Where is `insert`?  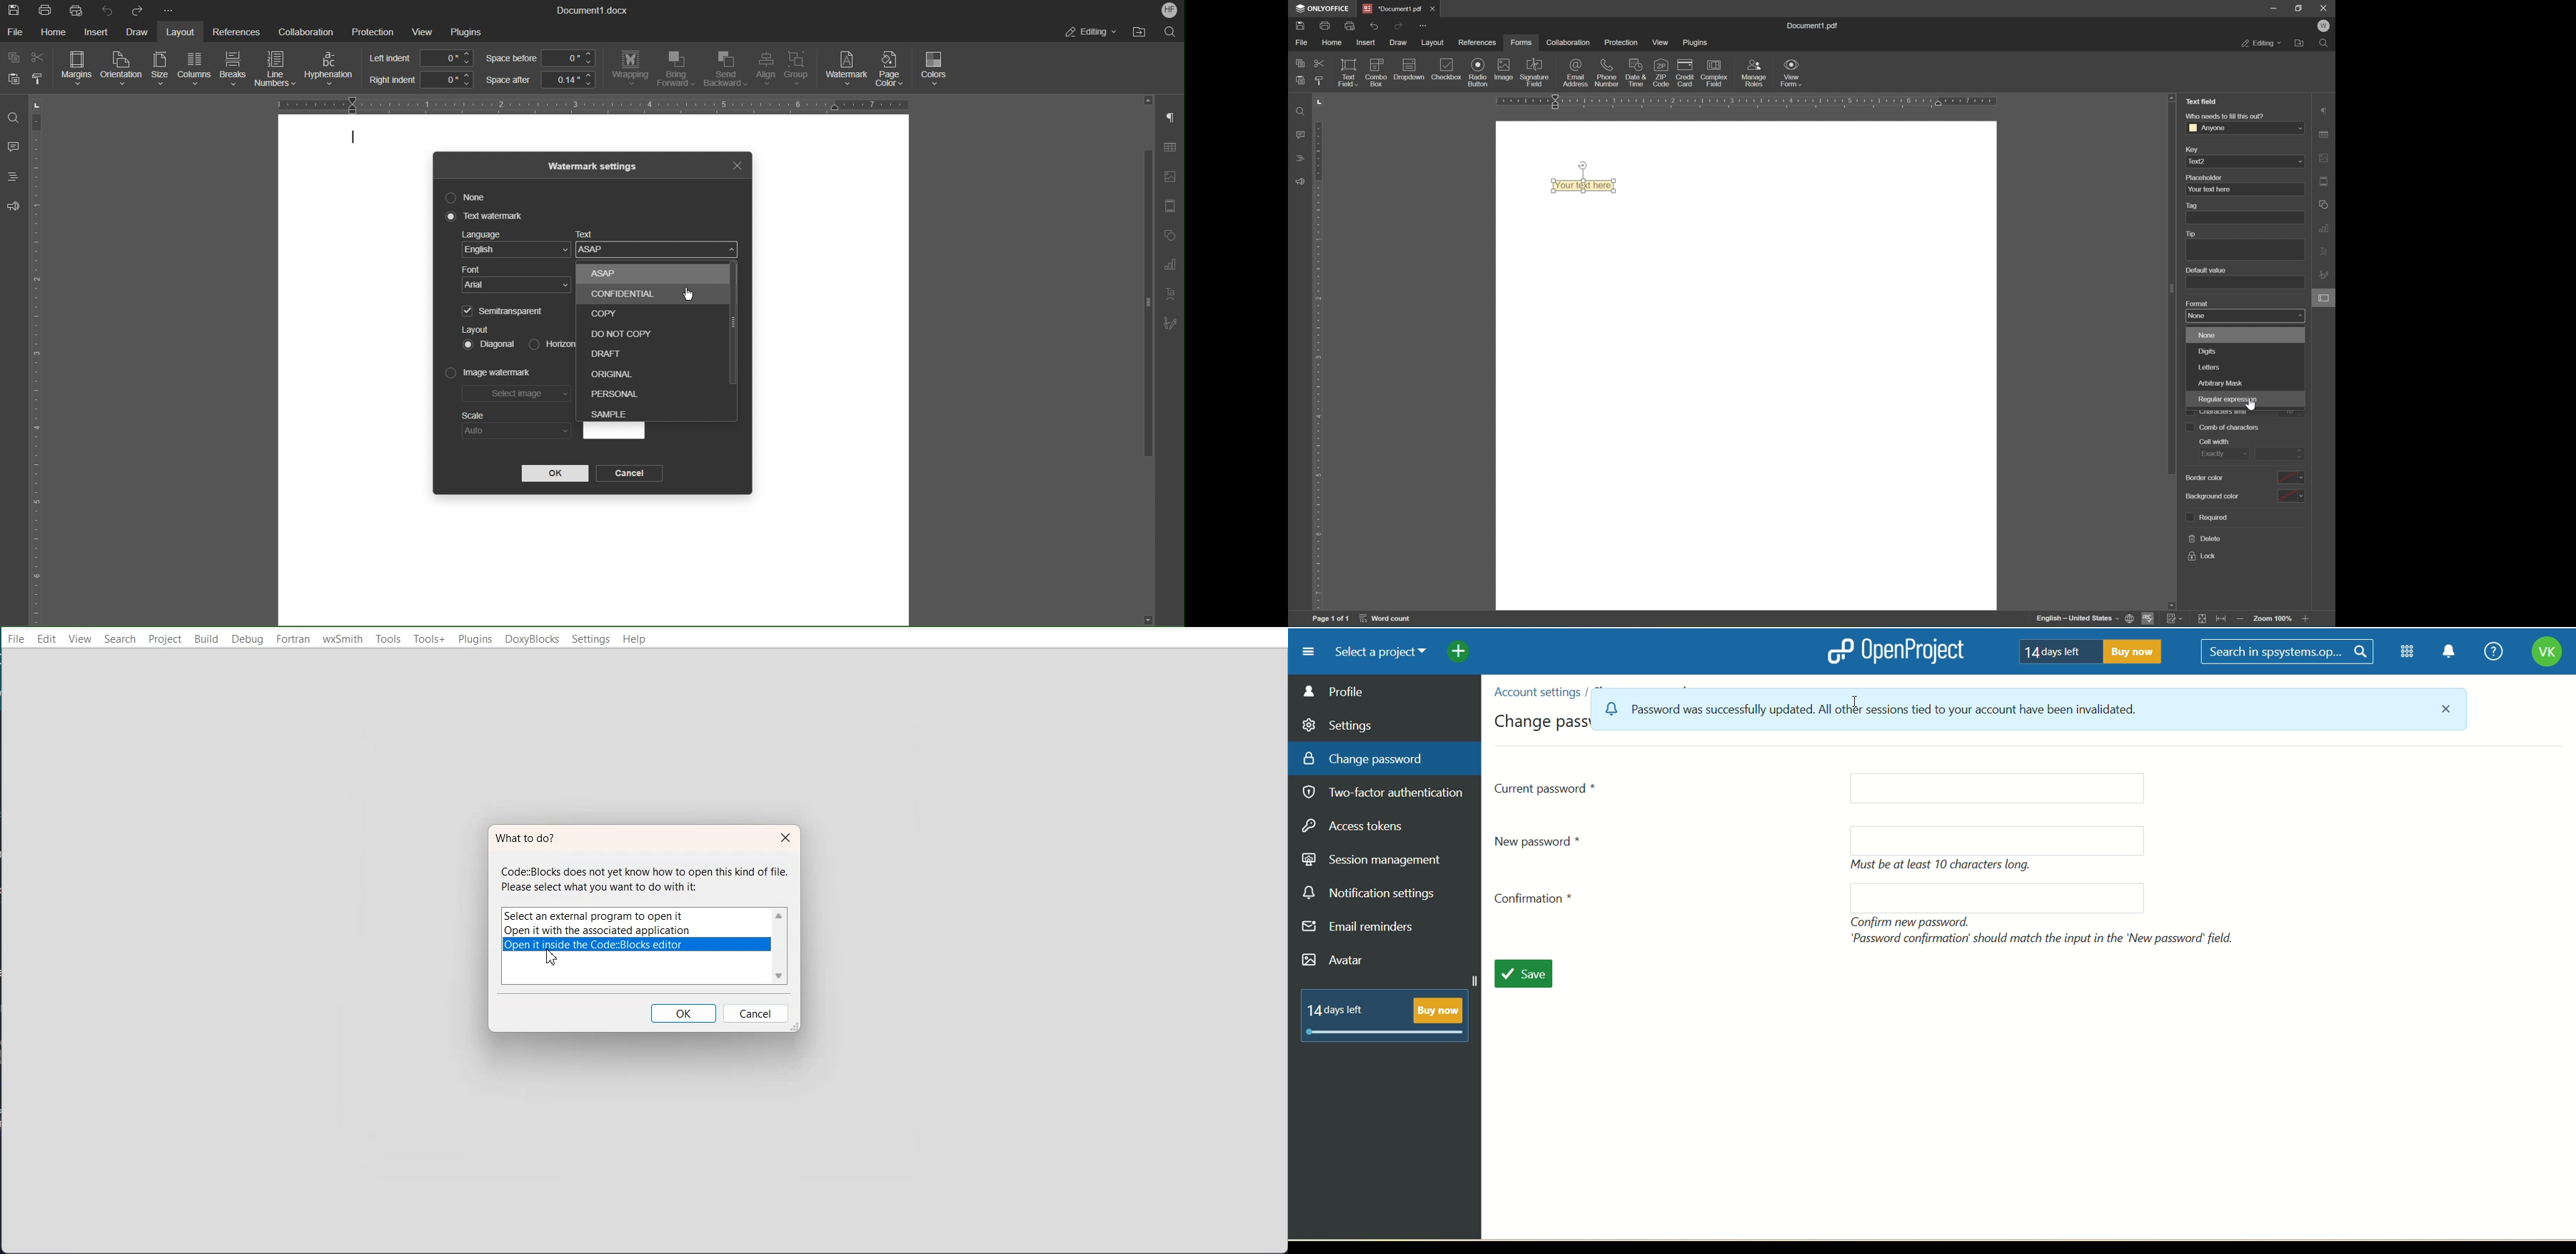 insert is located at coordinates (1366, 41).